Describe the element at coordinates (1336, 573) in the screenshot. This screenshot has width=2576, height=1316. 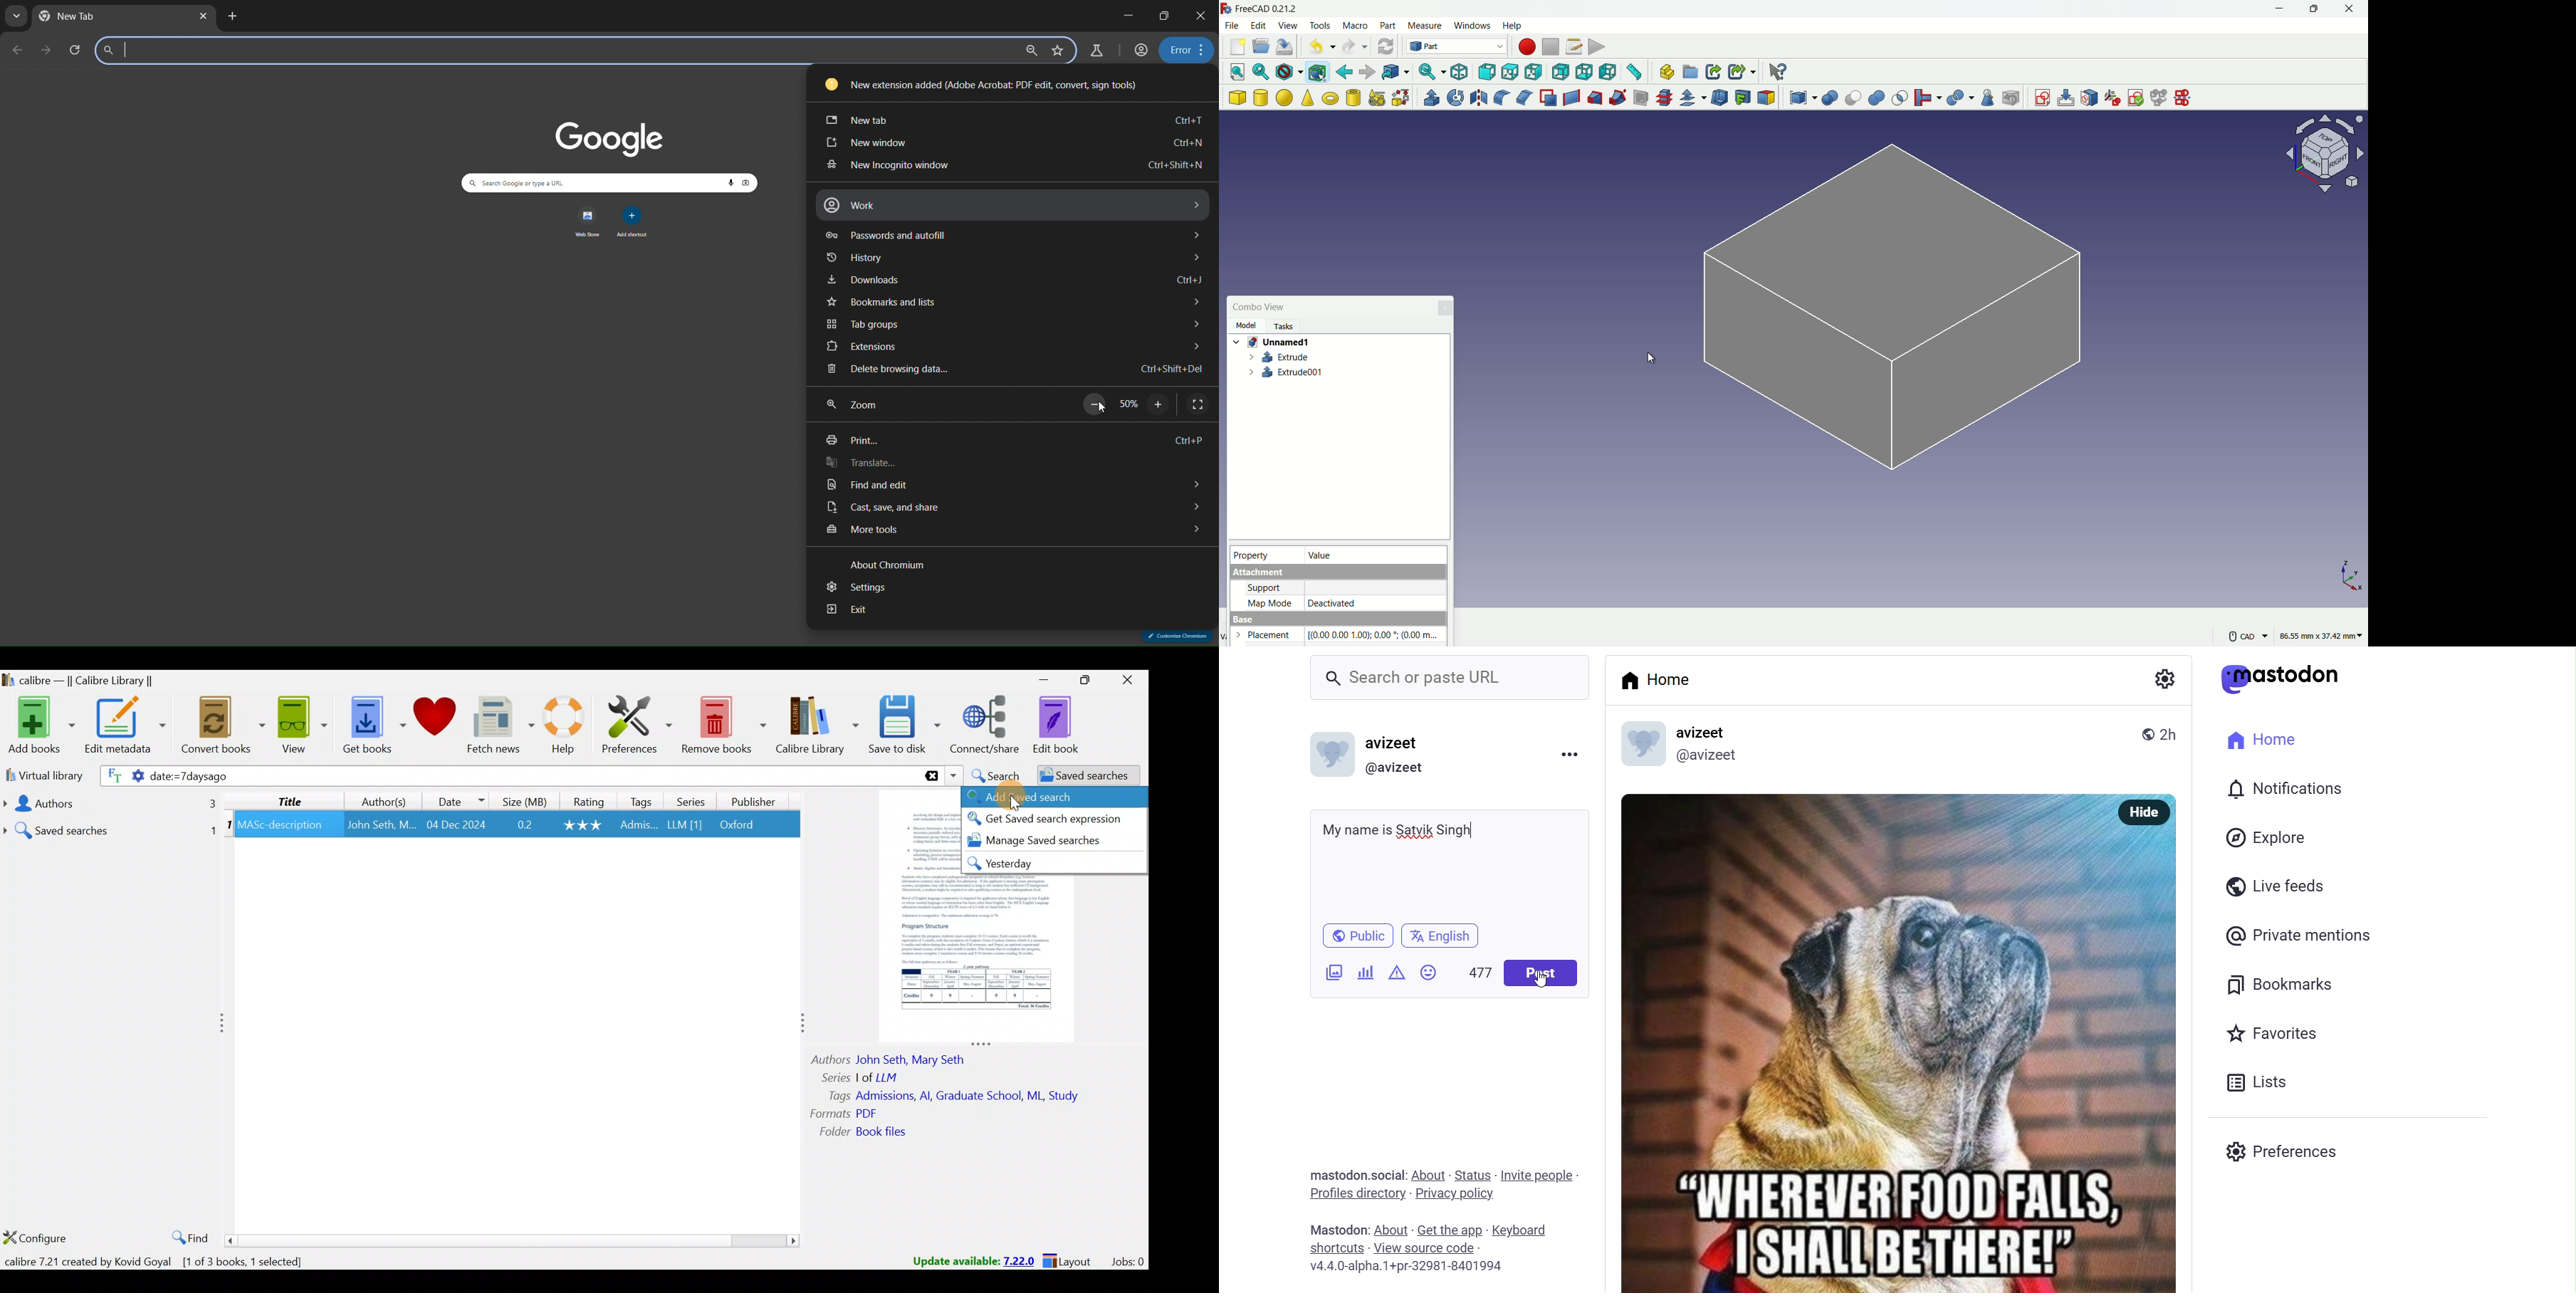
I see `Attachment` at that location.